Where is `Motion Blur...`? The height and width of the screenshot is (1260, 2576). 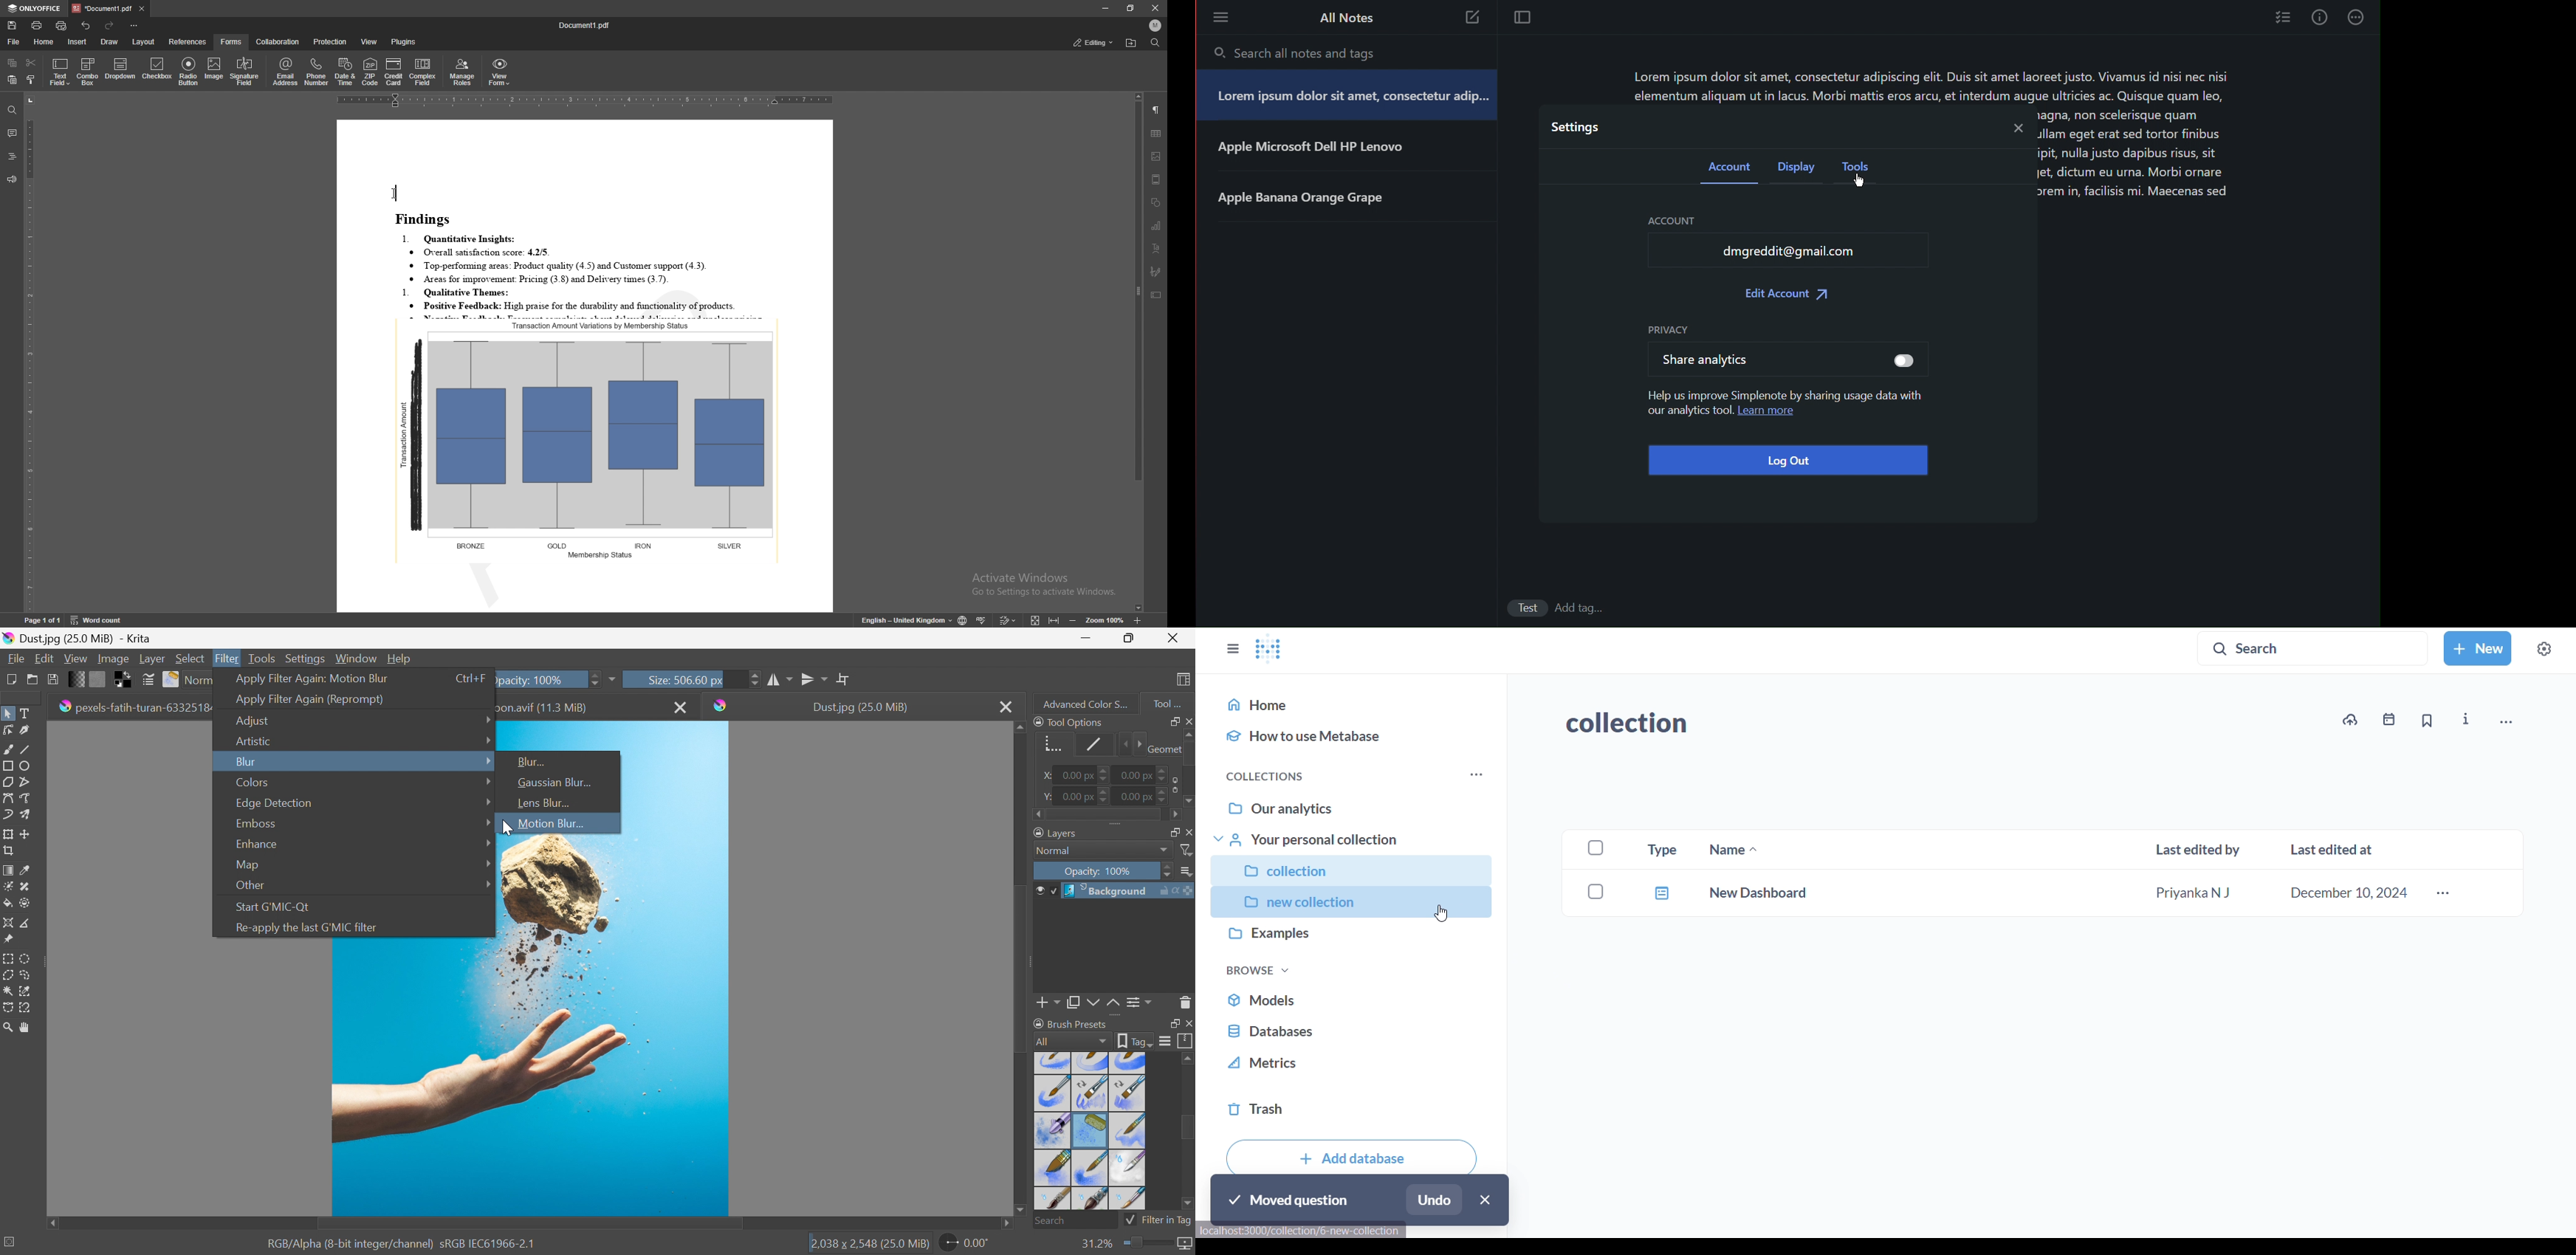
Motion Blur... is located at coordinates (550, 824).